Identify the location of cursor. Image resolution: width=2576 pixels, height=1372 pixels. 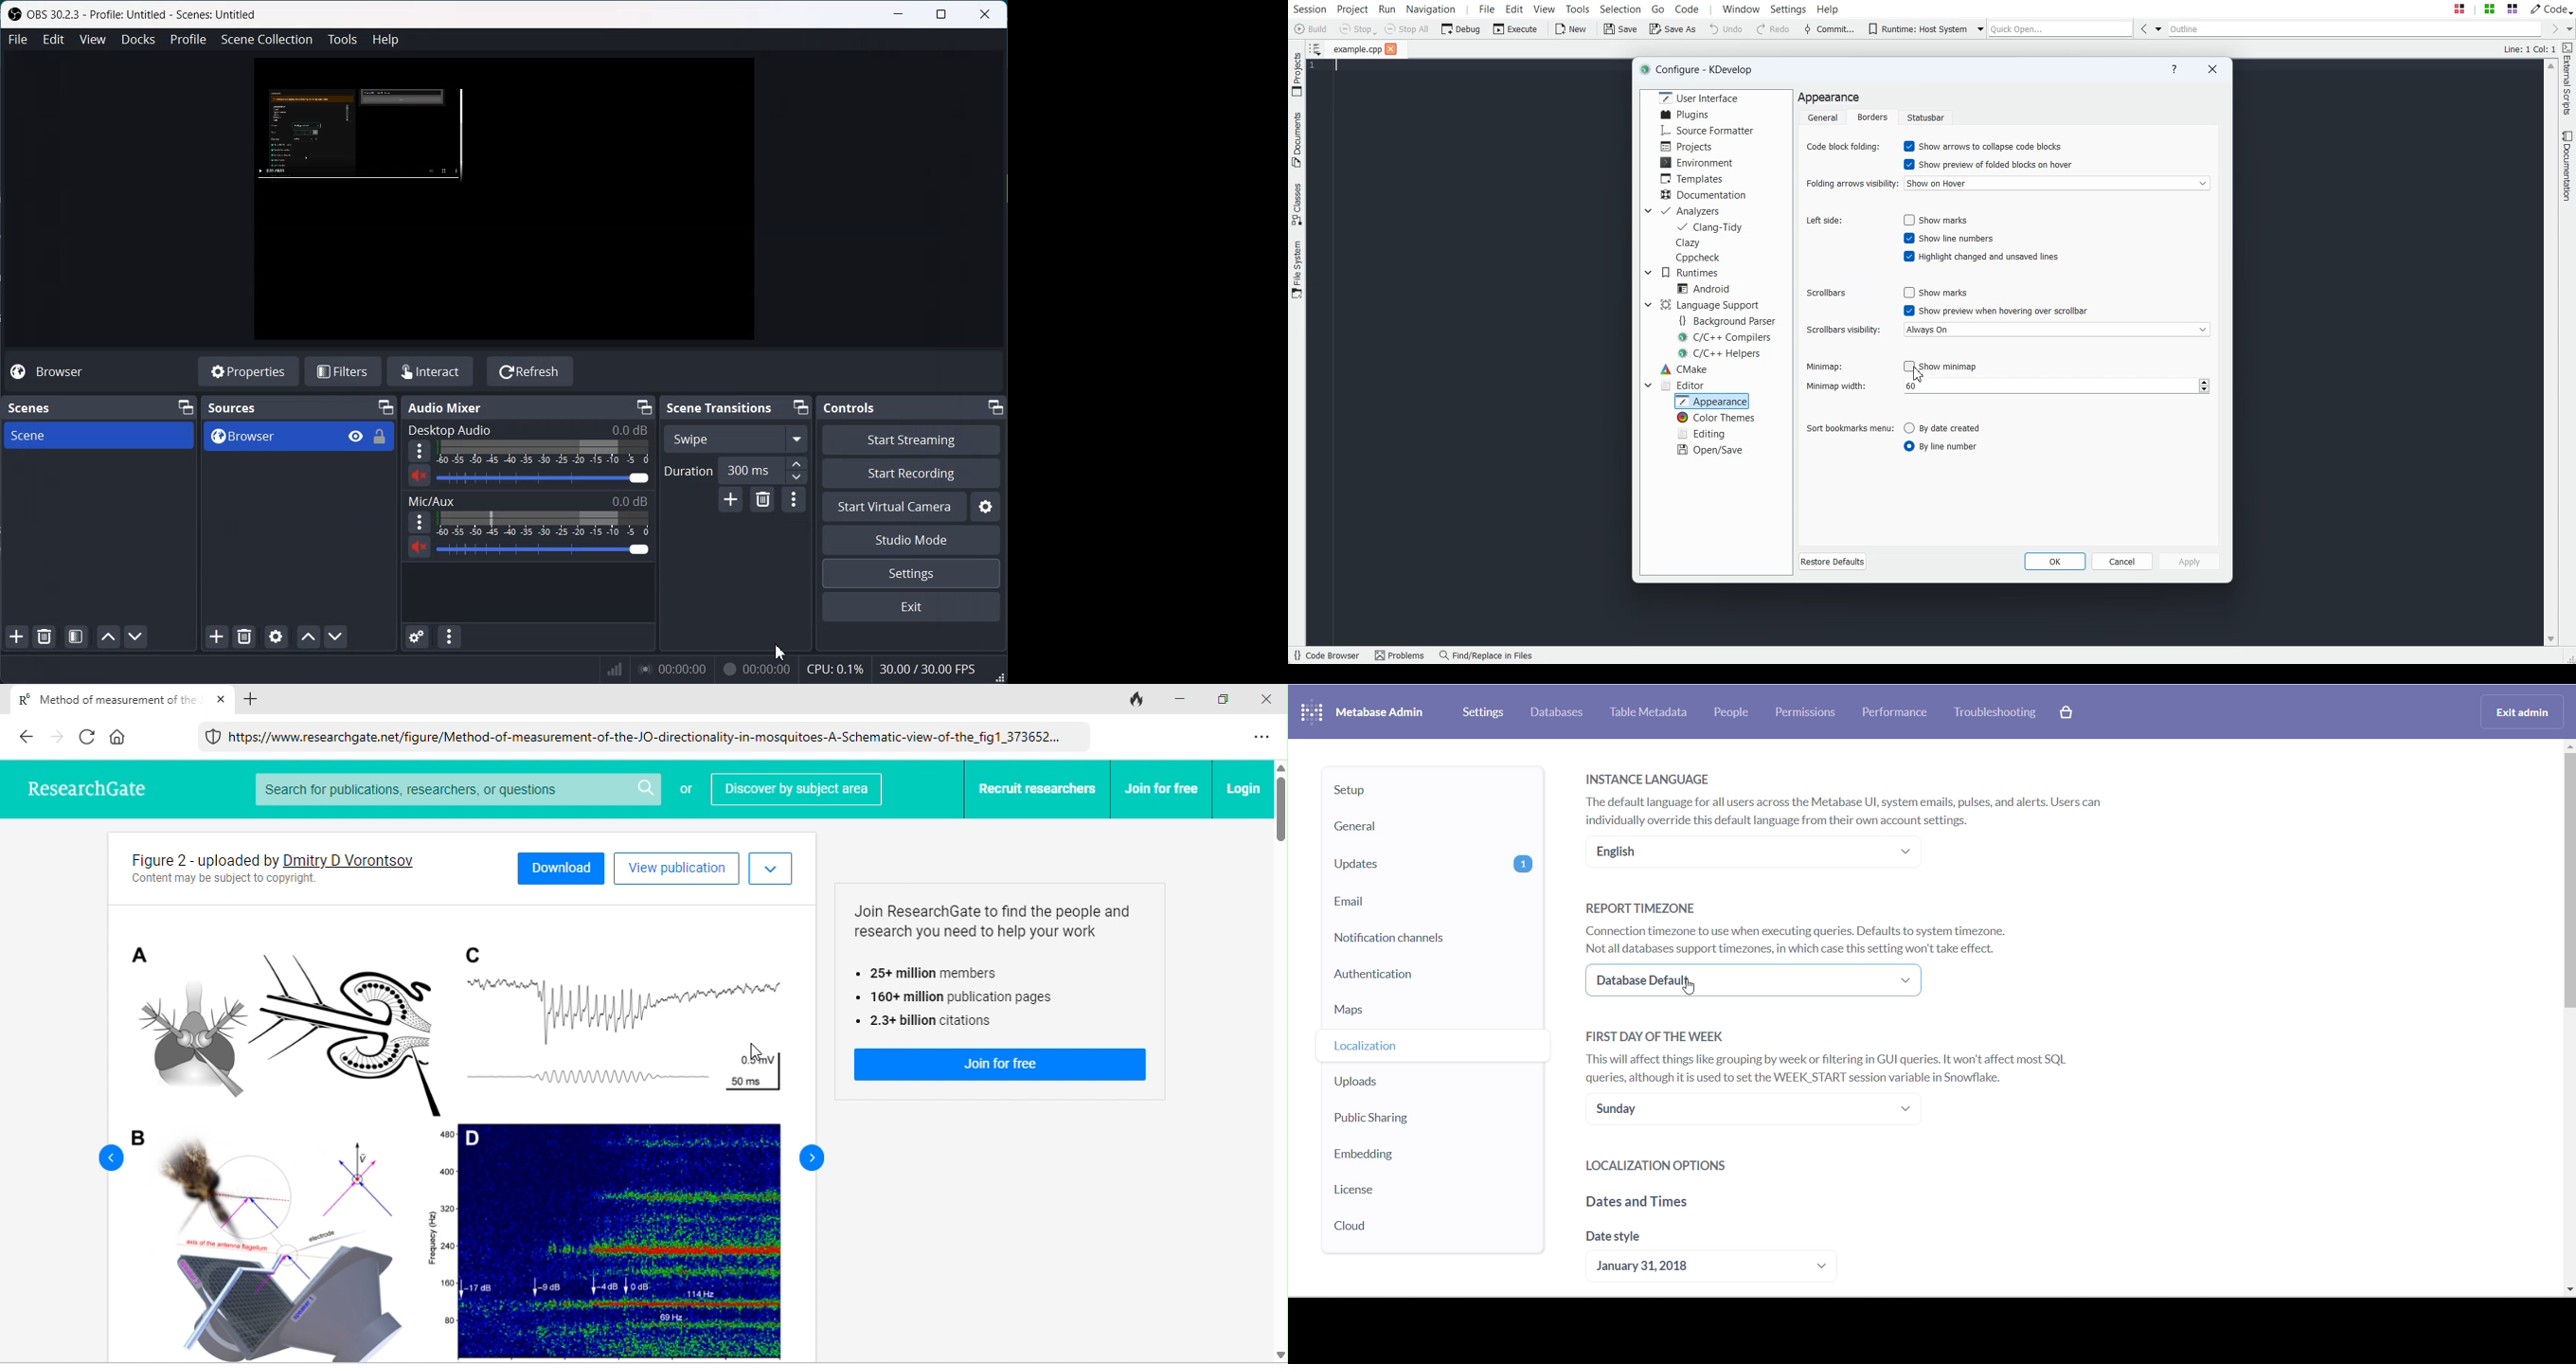
(1692, 985).